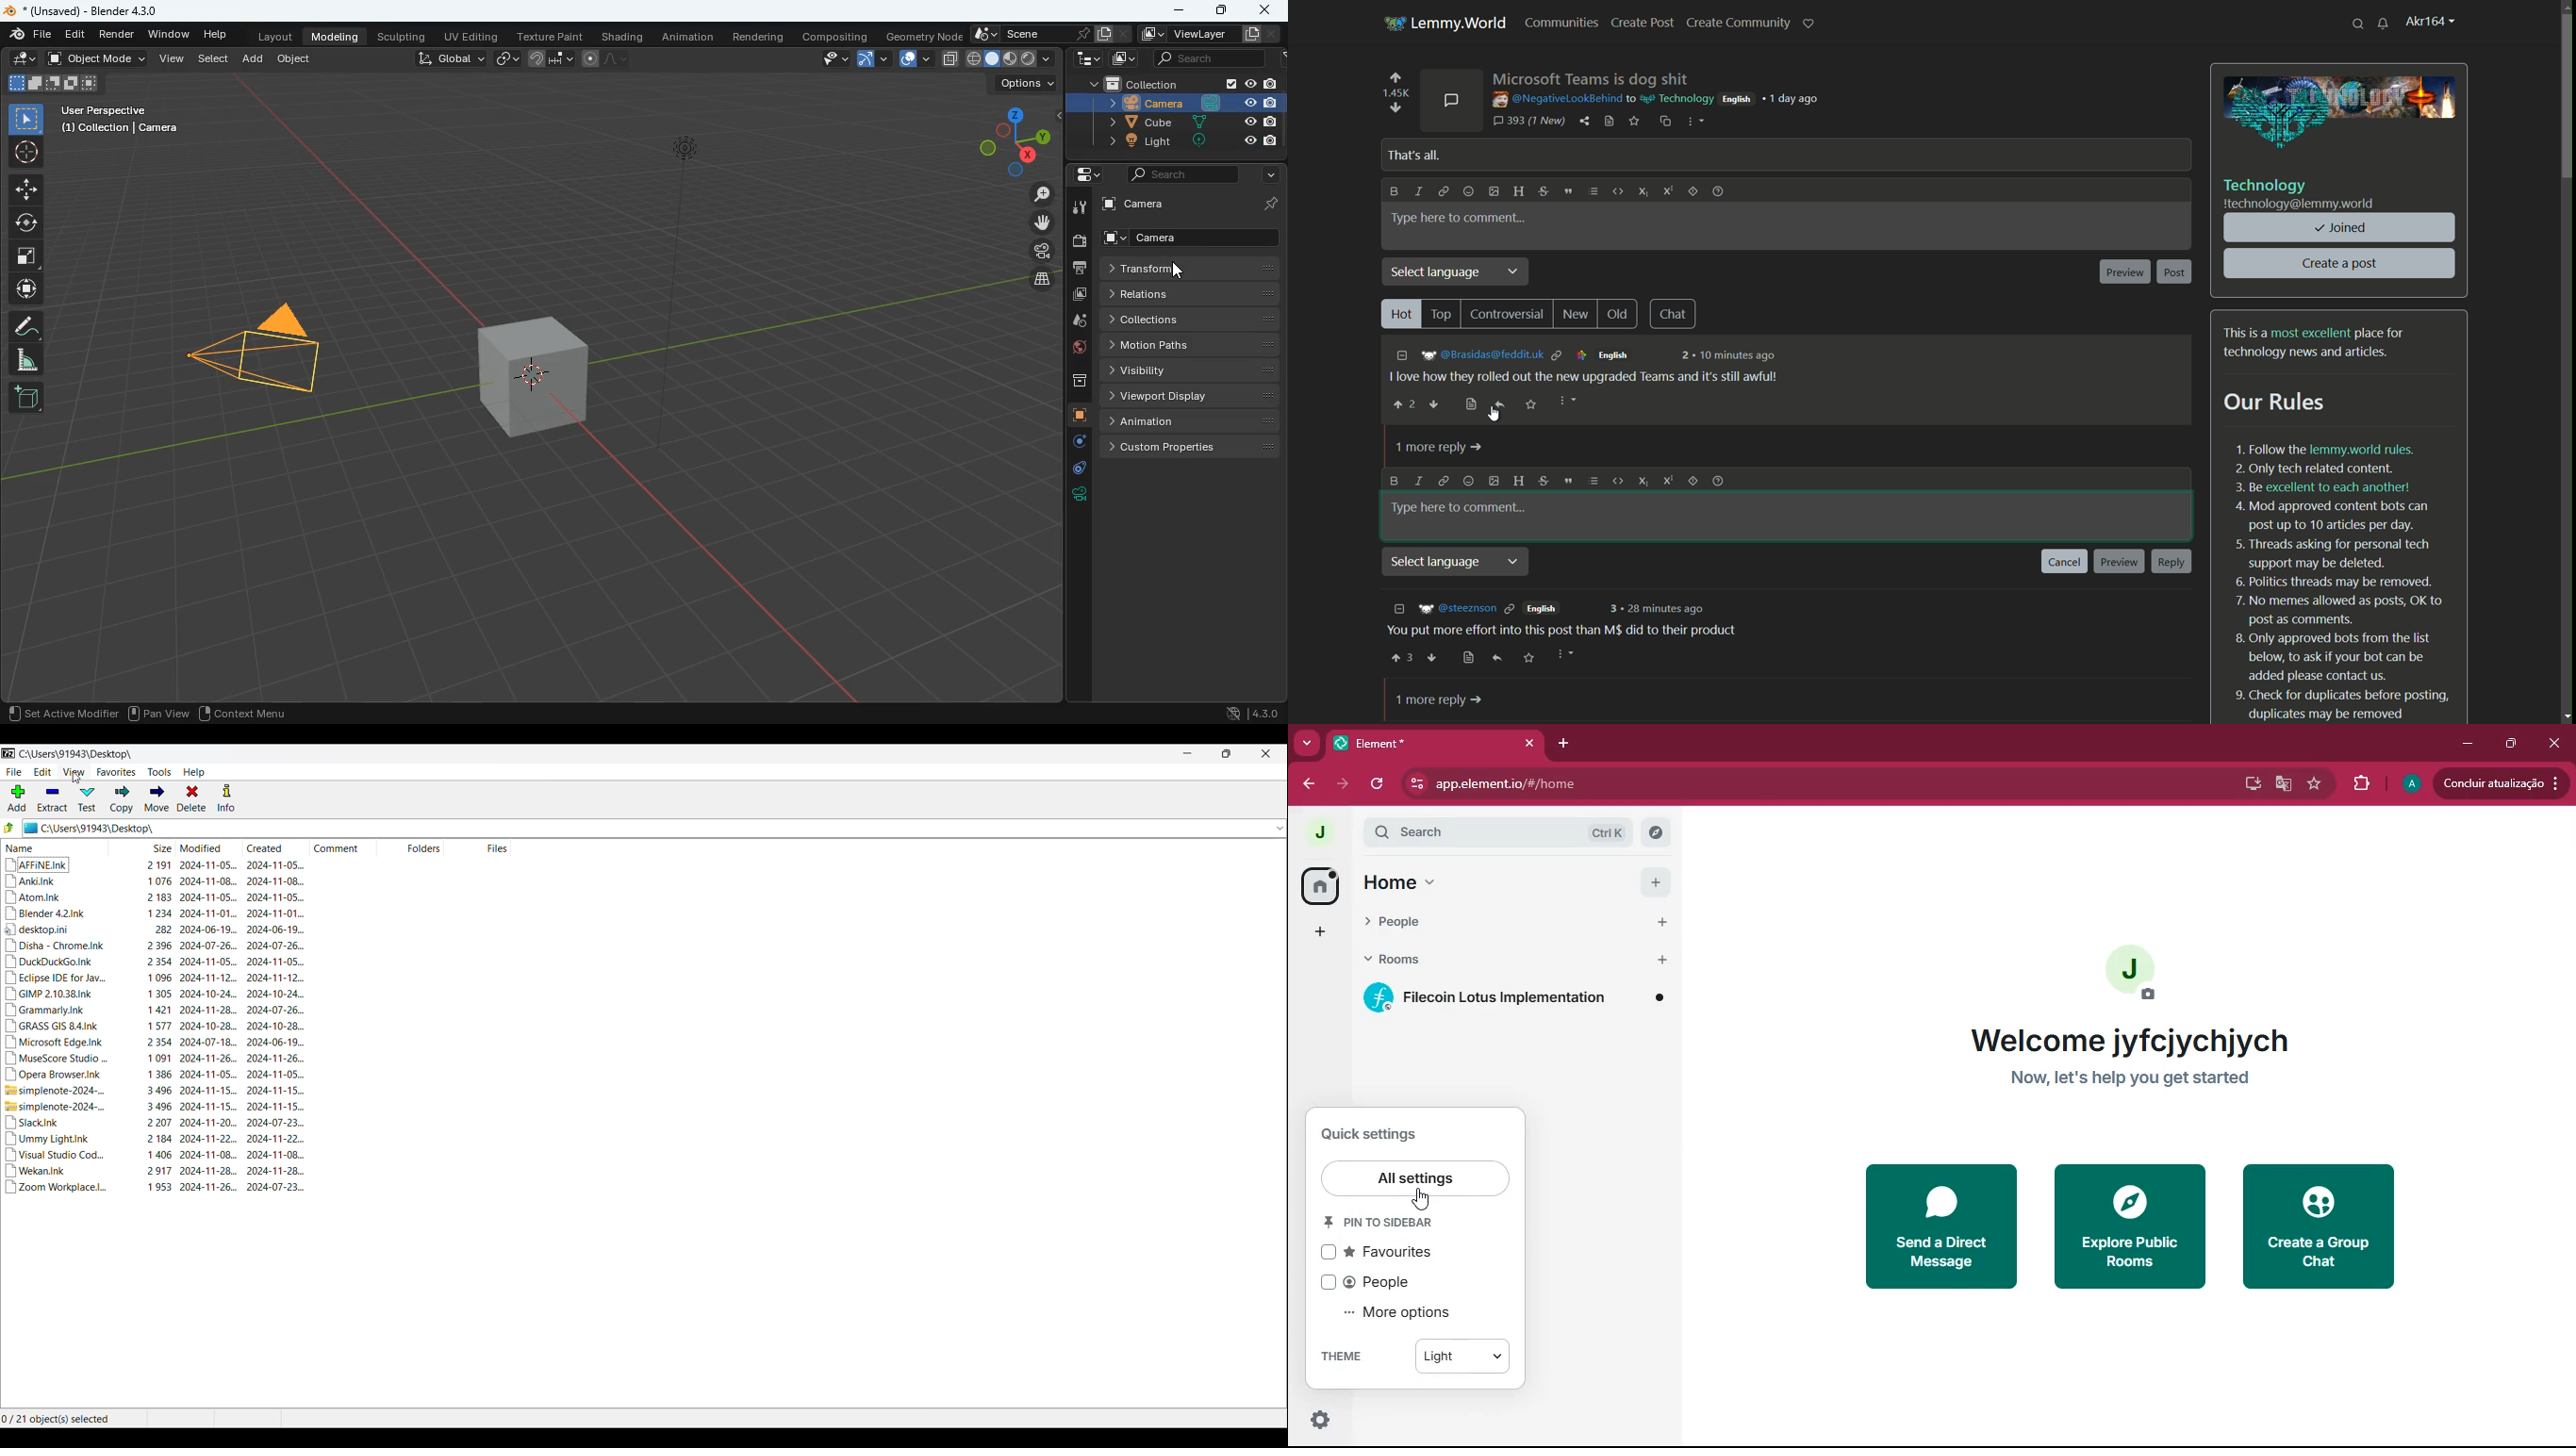 This screenshot has width=2576, height=1456. Describe the element at coordinates (1617, 784) in the screenshot. I see `app.element.io/#/home` at that location.